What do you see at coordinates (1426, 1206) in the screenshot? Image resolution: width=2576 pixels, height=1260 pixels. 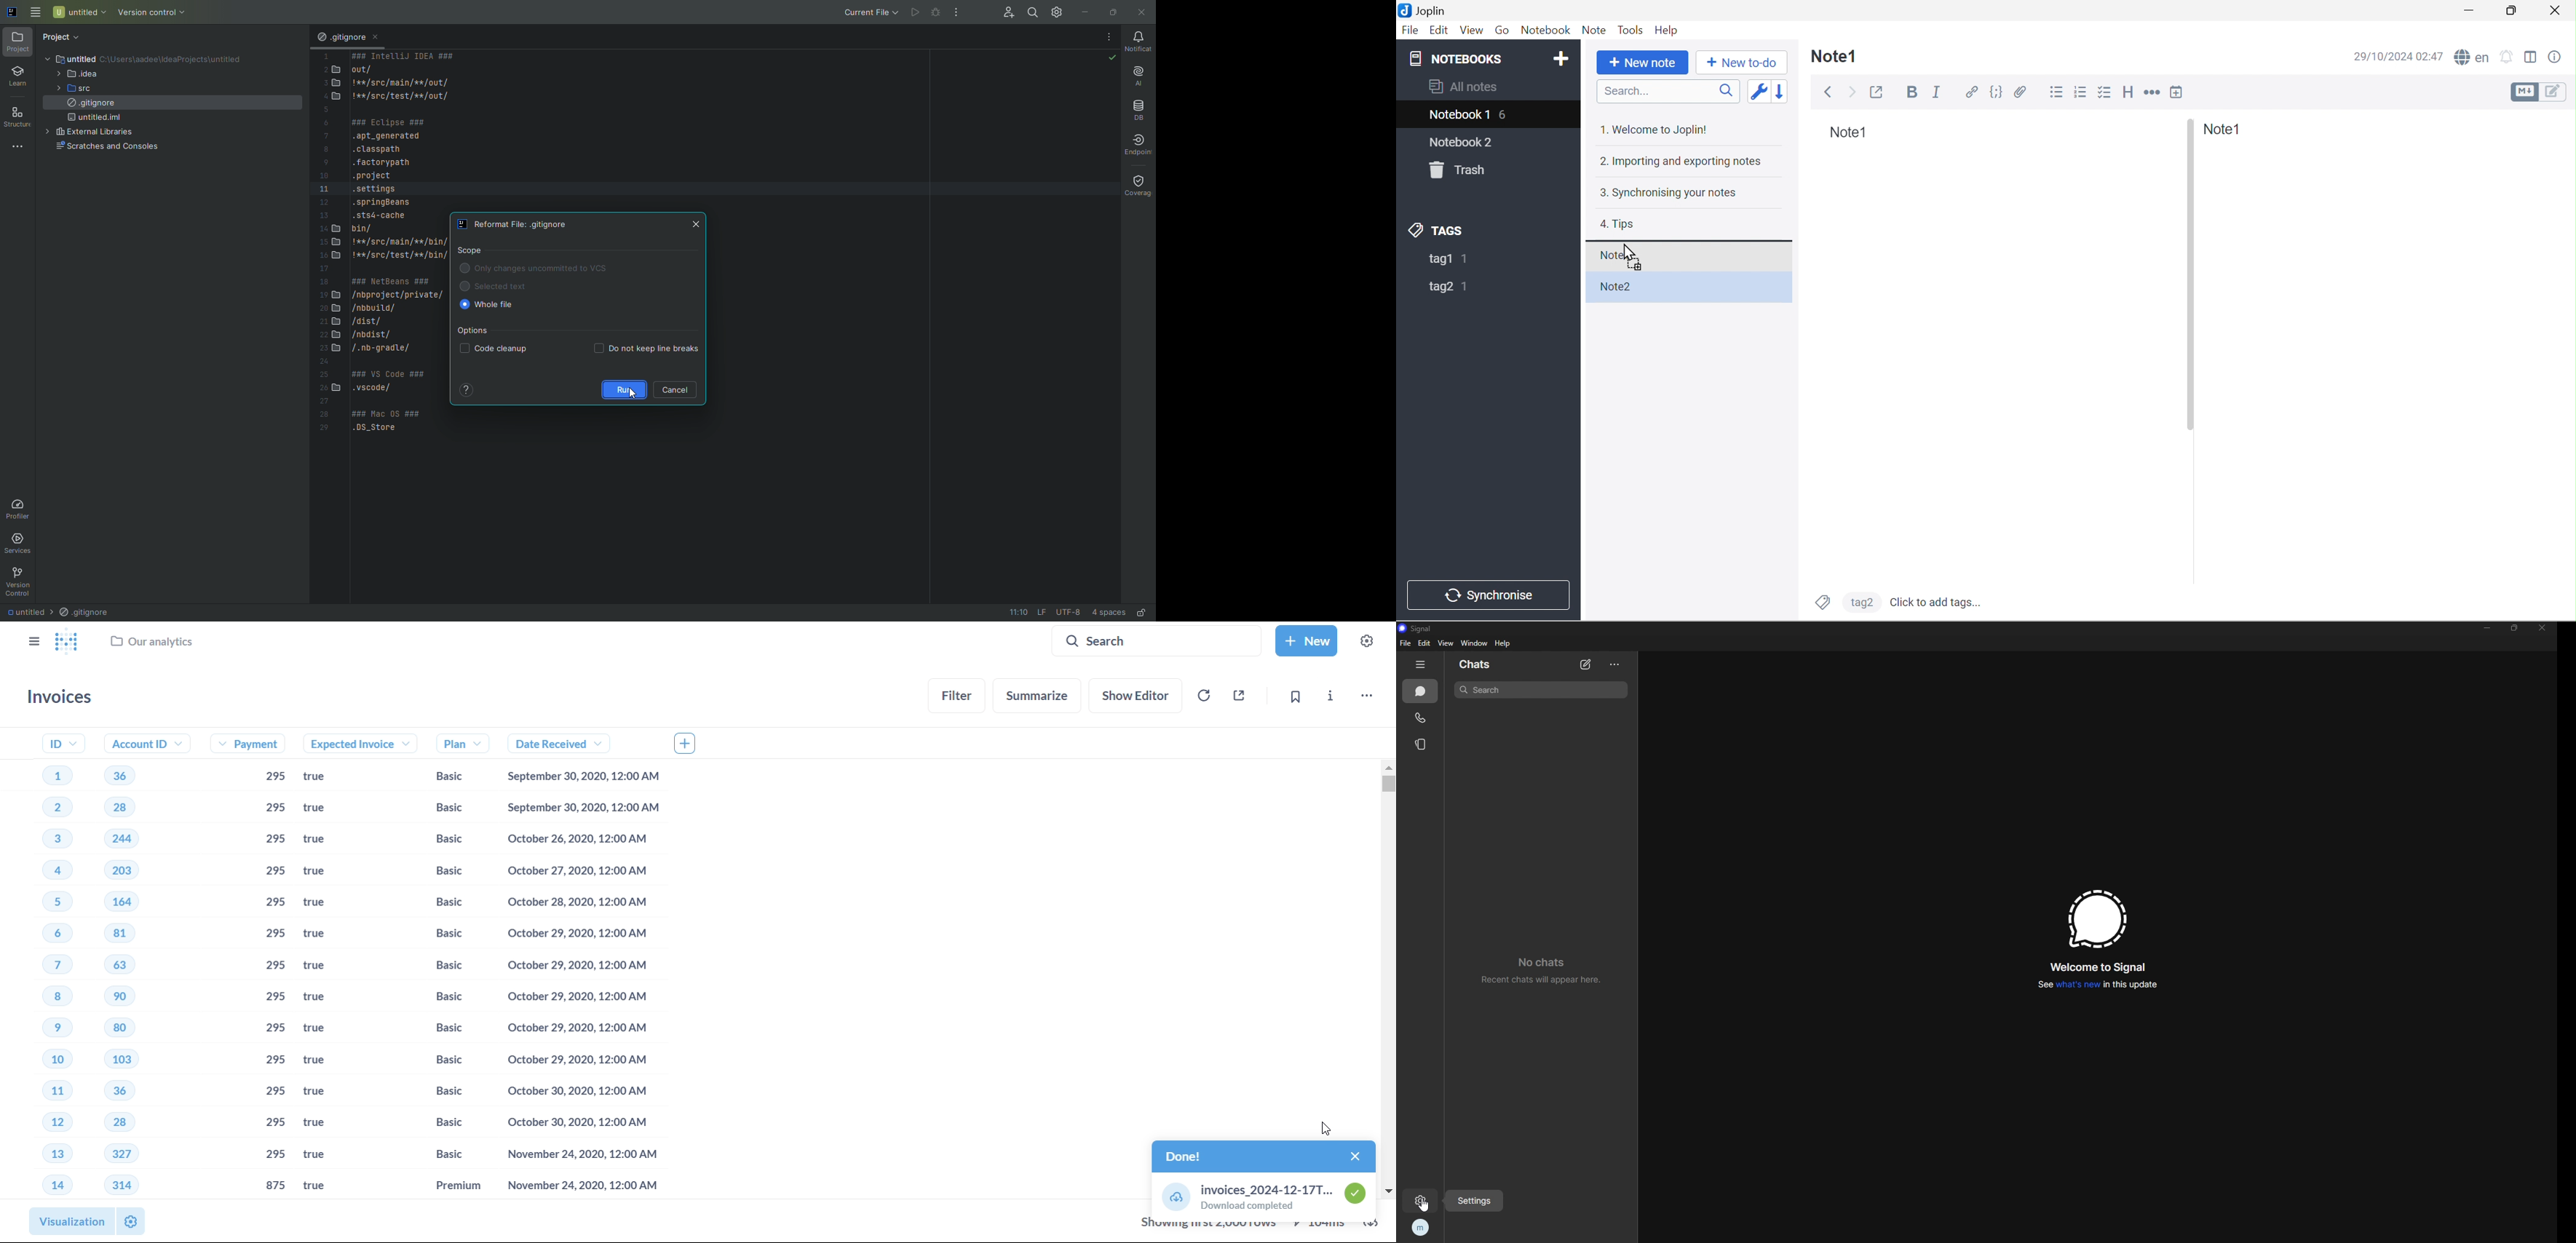 I see `cursor` at bounding box center [1426, 1206].